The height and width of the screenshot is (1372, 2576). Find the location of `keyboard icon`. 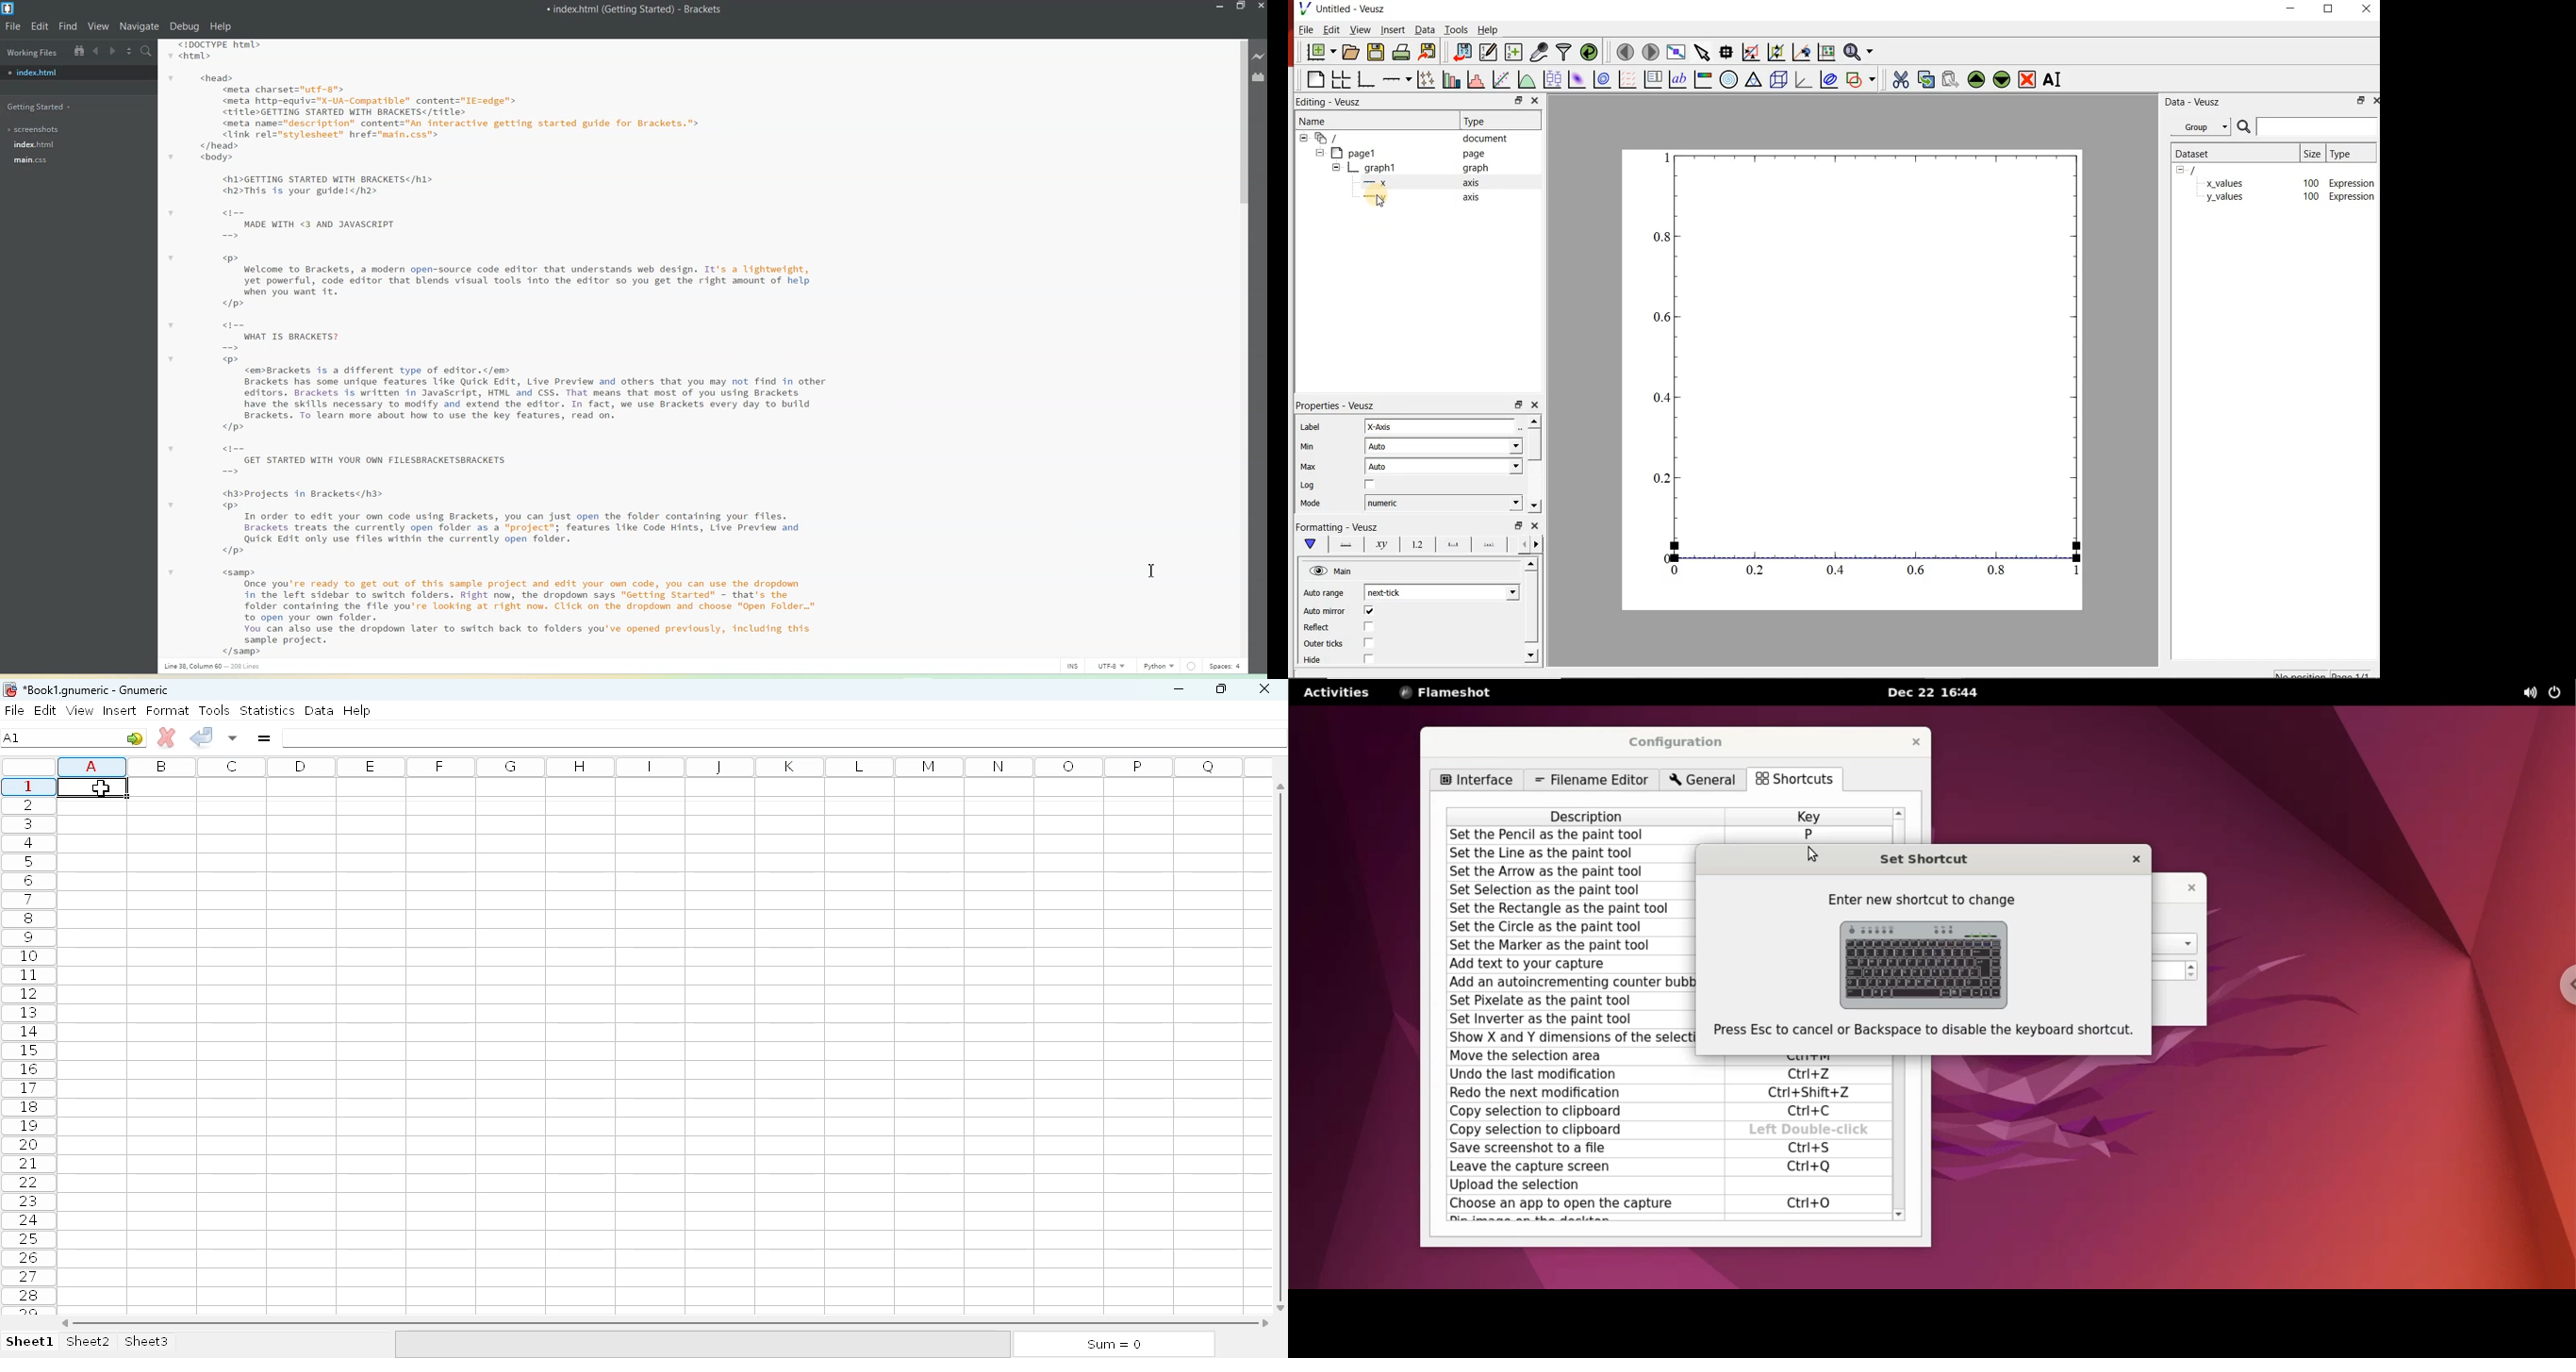

keyboard icon is located at coordinates (1929, 964).